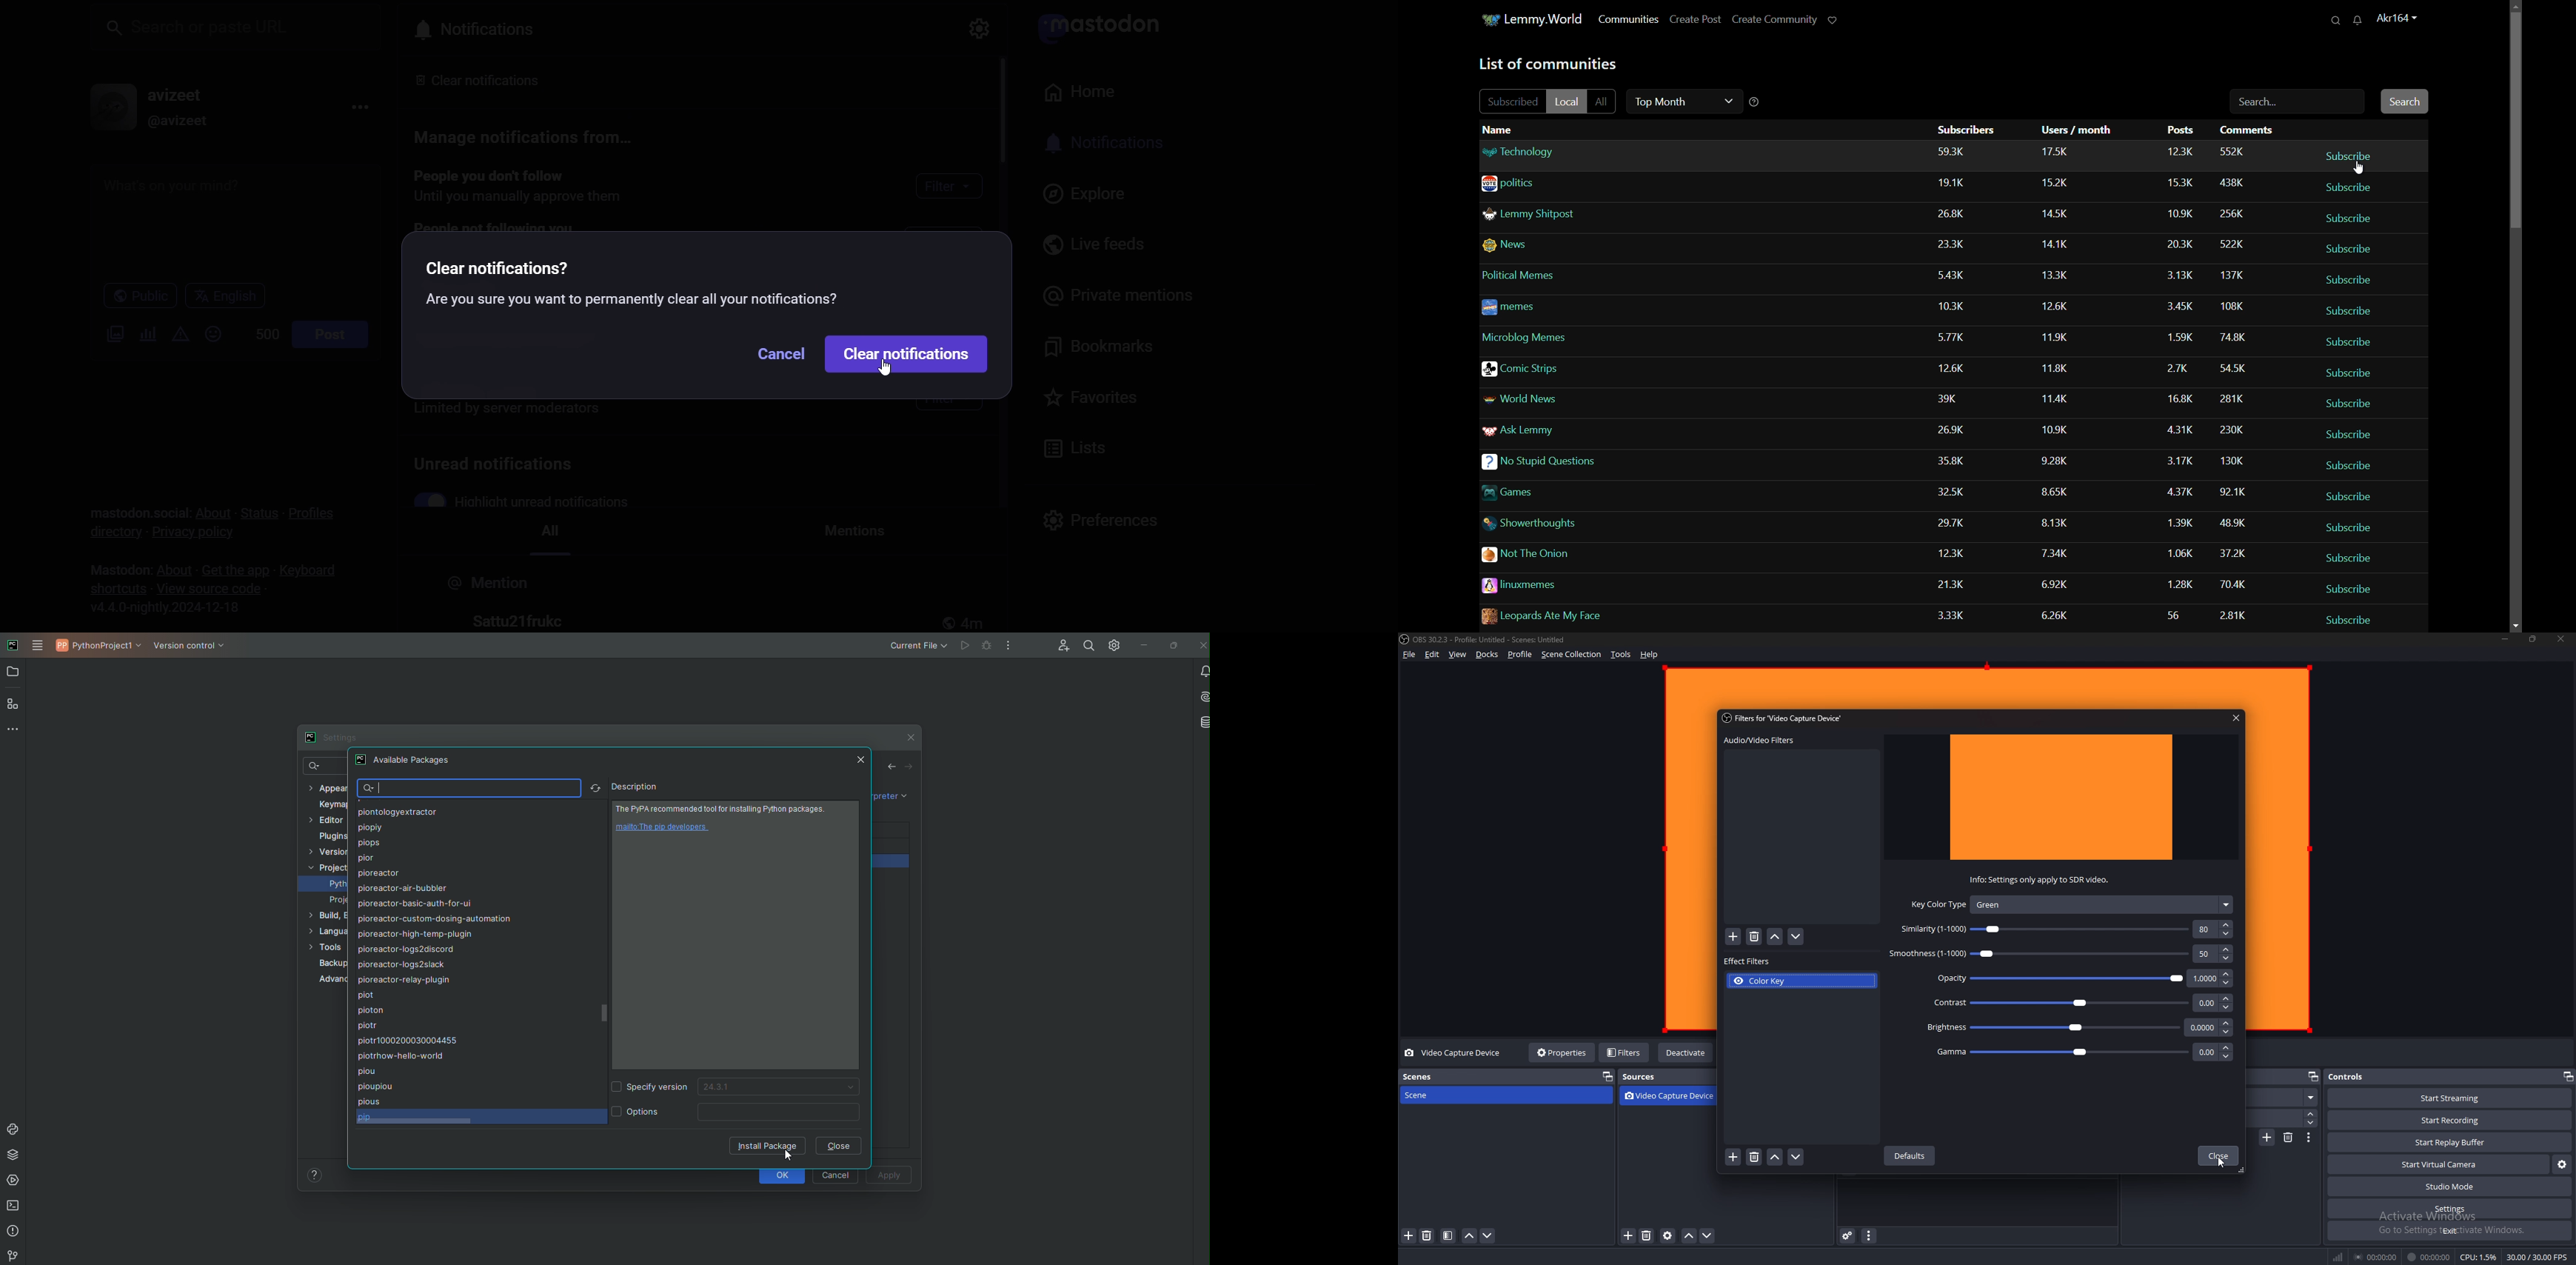 The height and width of the screenshot is (1288, 2576). Describe the element at coordinates (2060, 241) in the screenshot. I see `user per month` at that location.